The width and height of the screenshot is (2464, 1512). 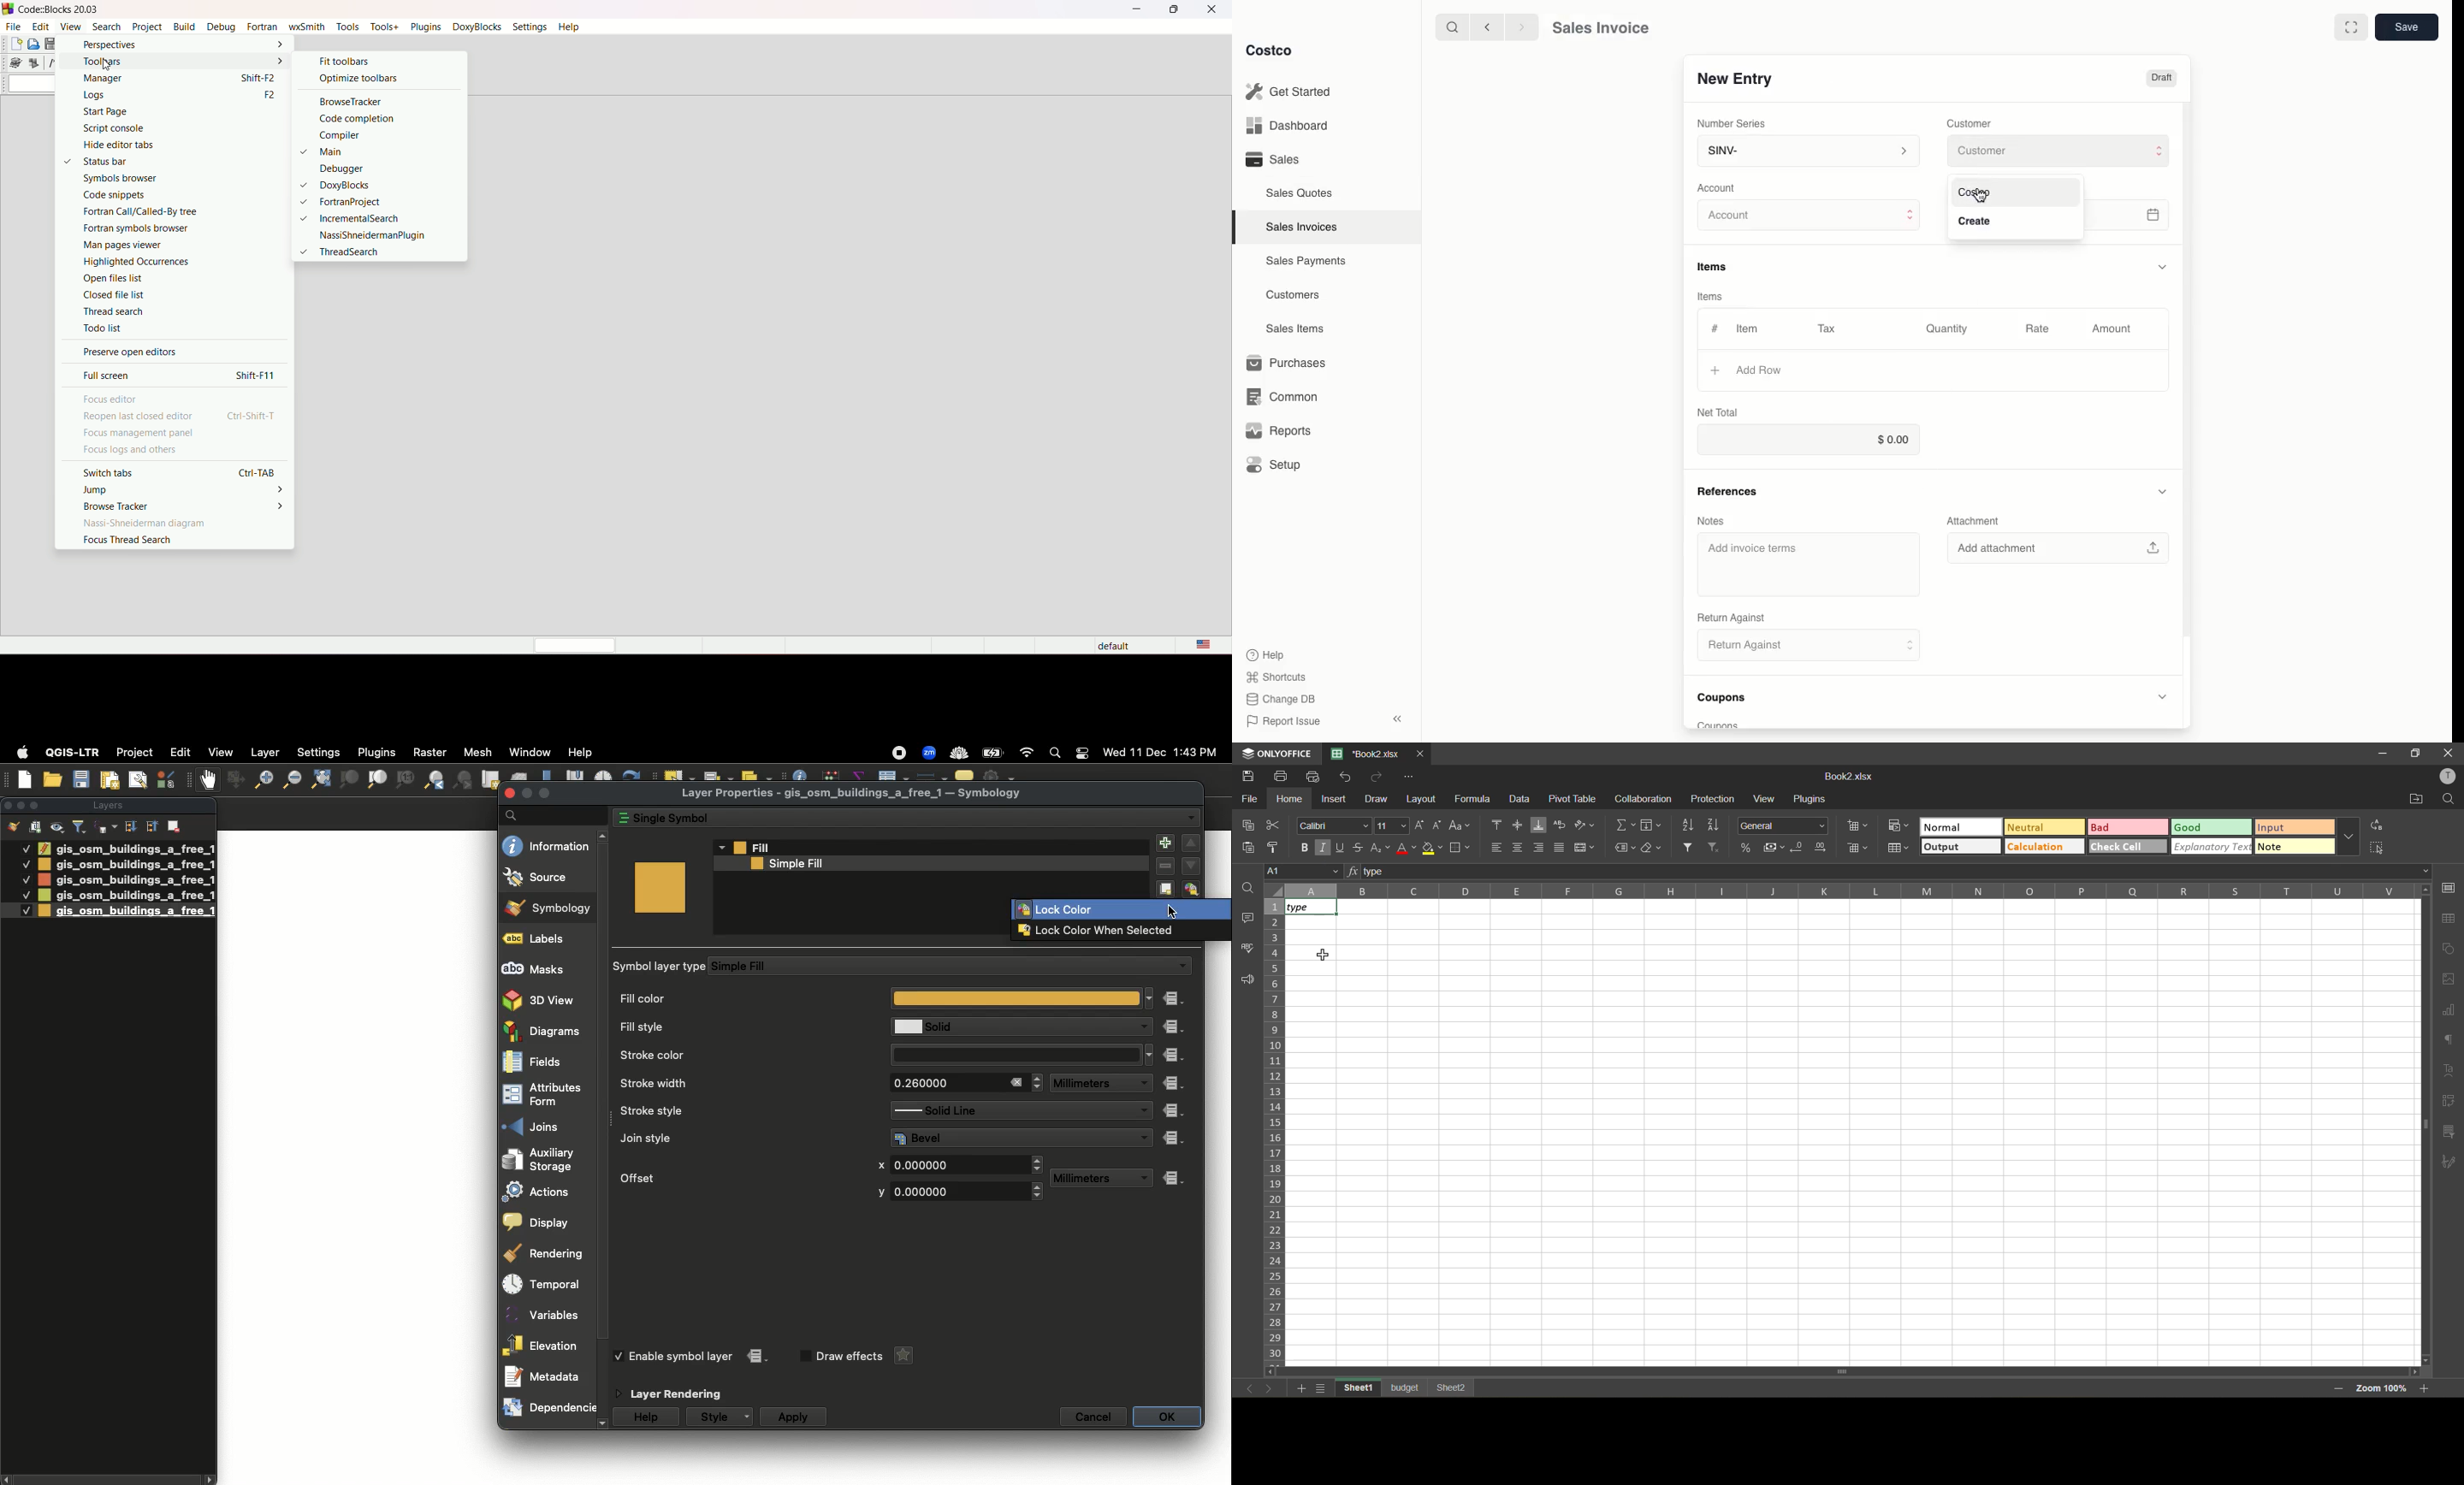 I want to click on table, so click(x=2450, y=919).